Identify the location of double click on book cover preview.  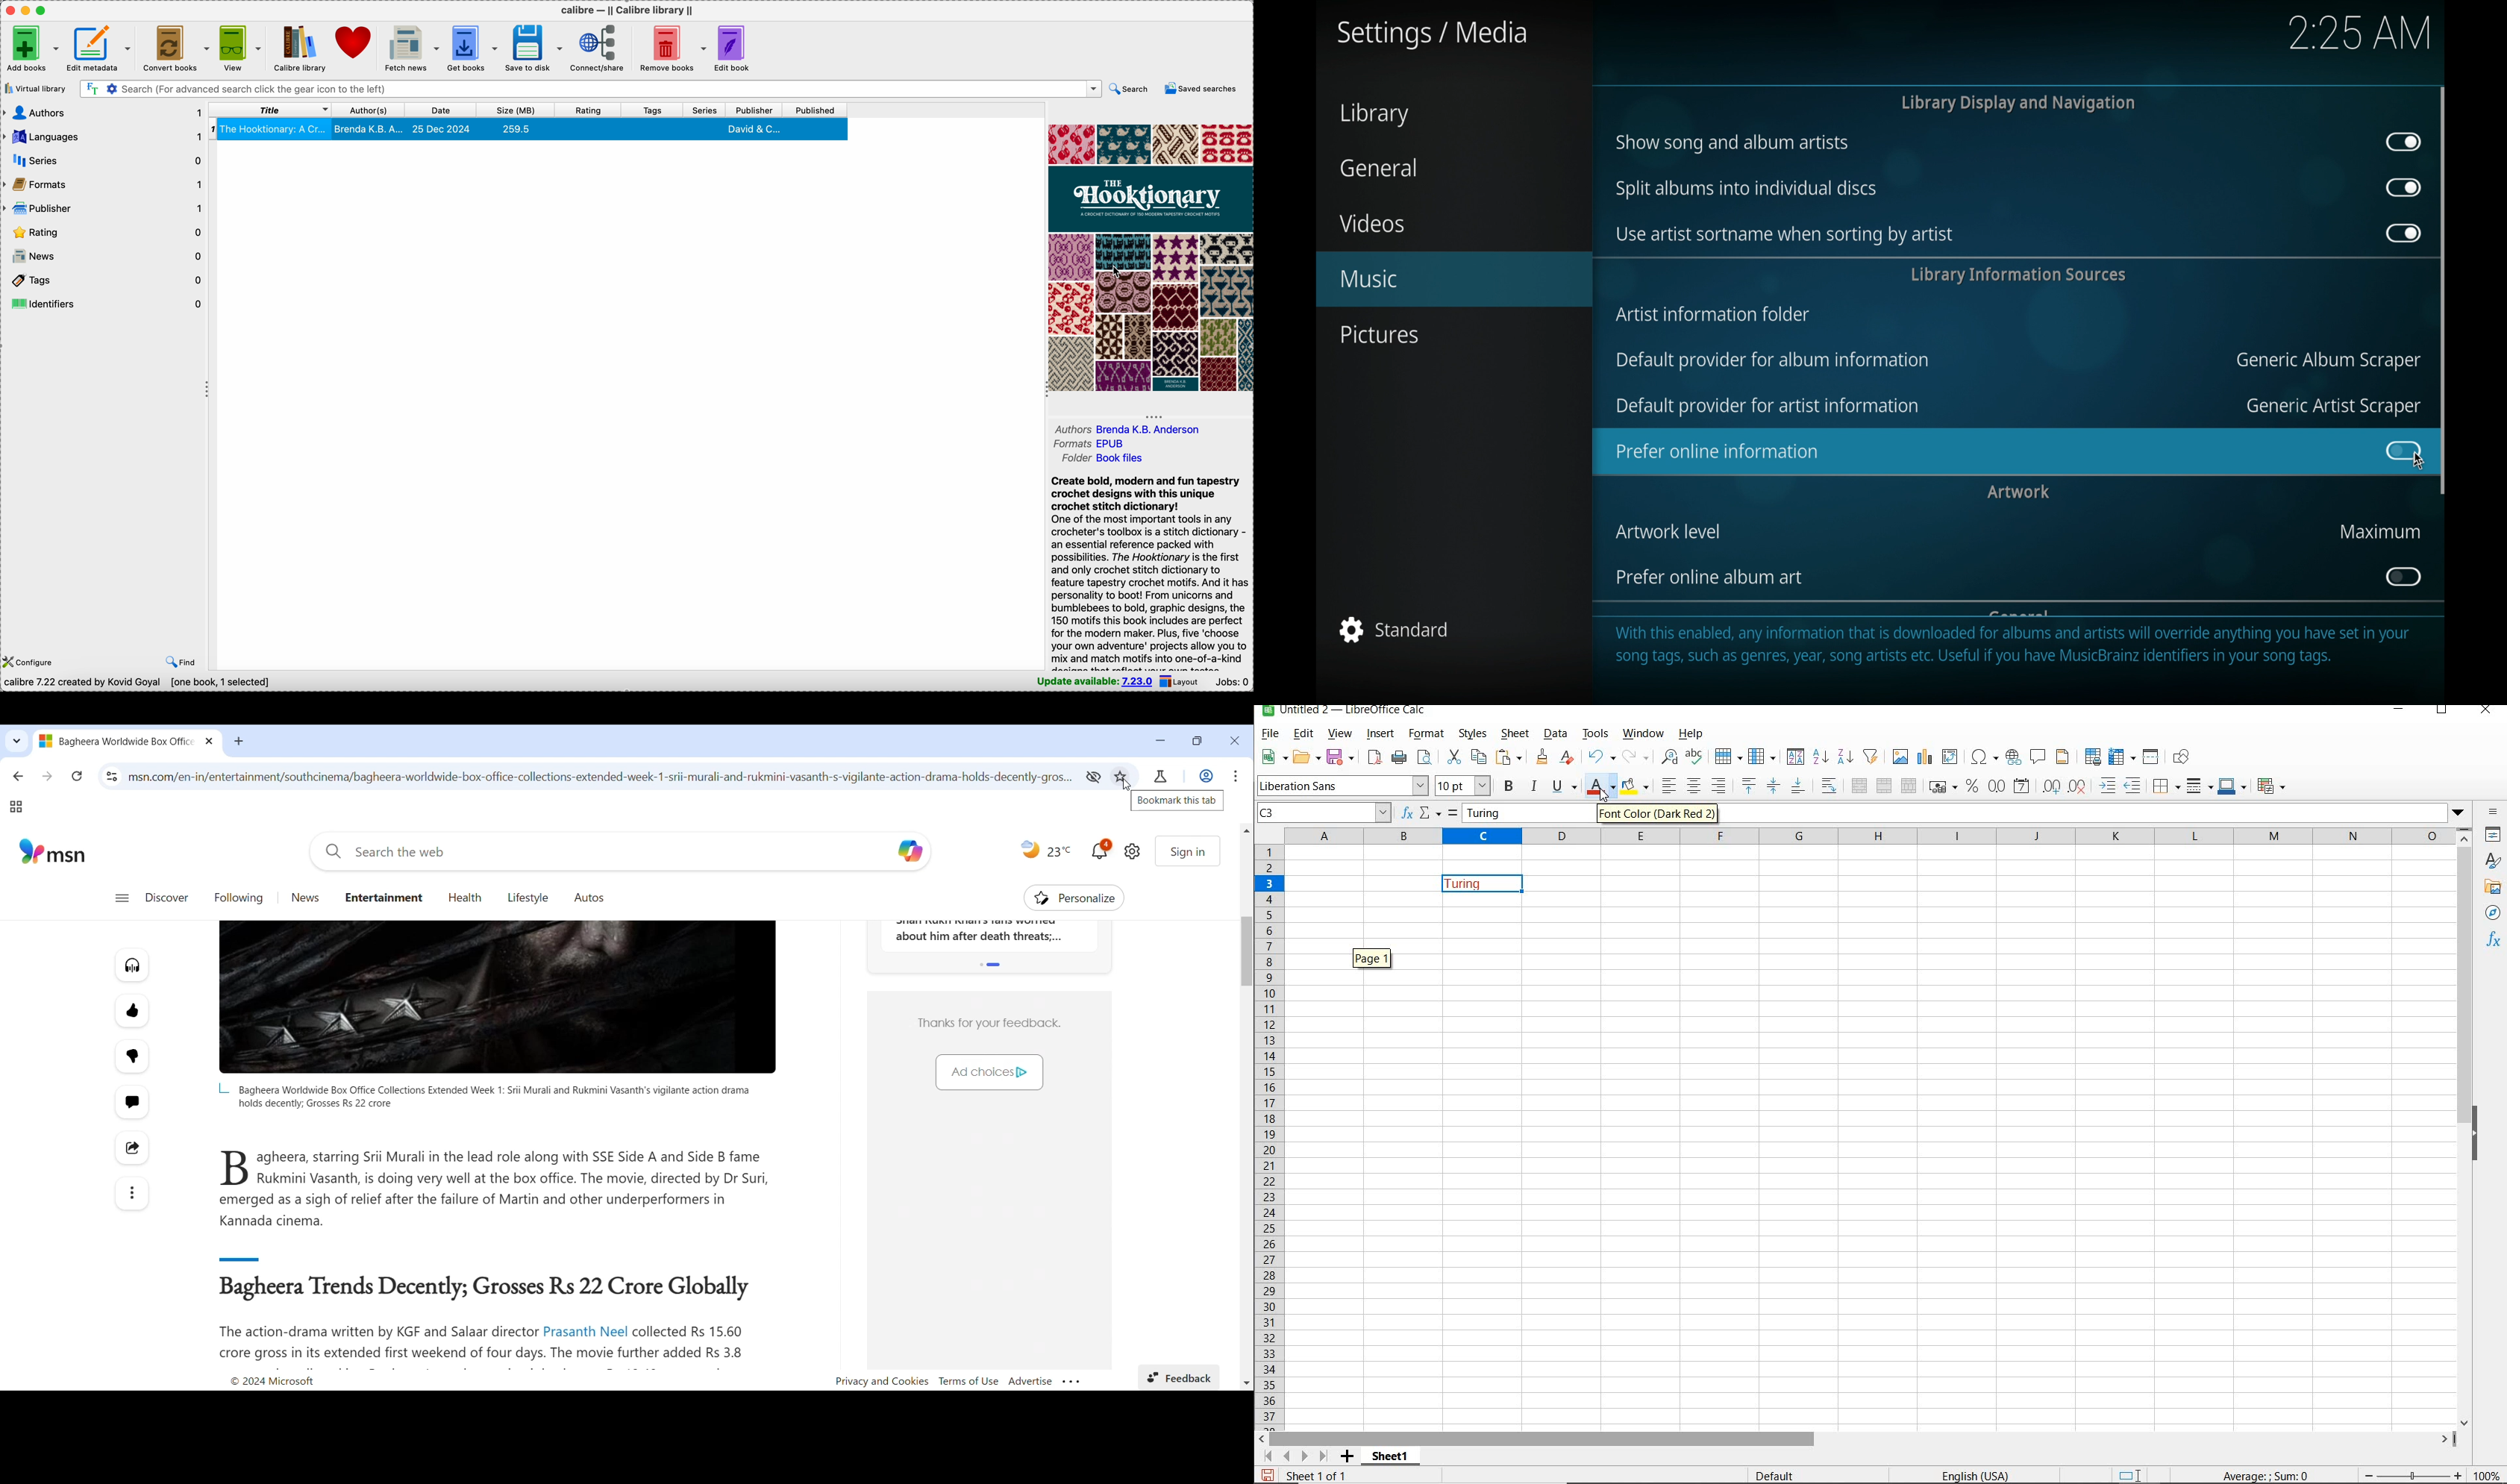
(1150, 258).